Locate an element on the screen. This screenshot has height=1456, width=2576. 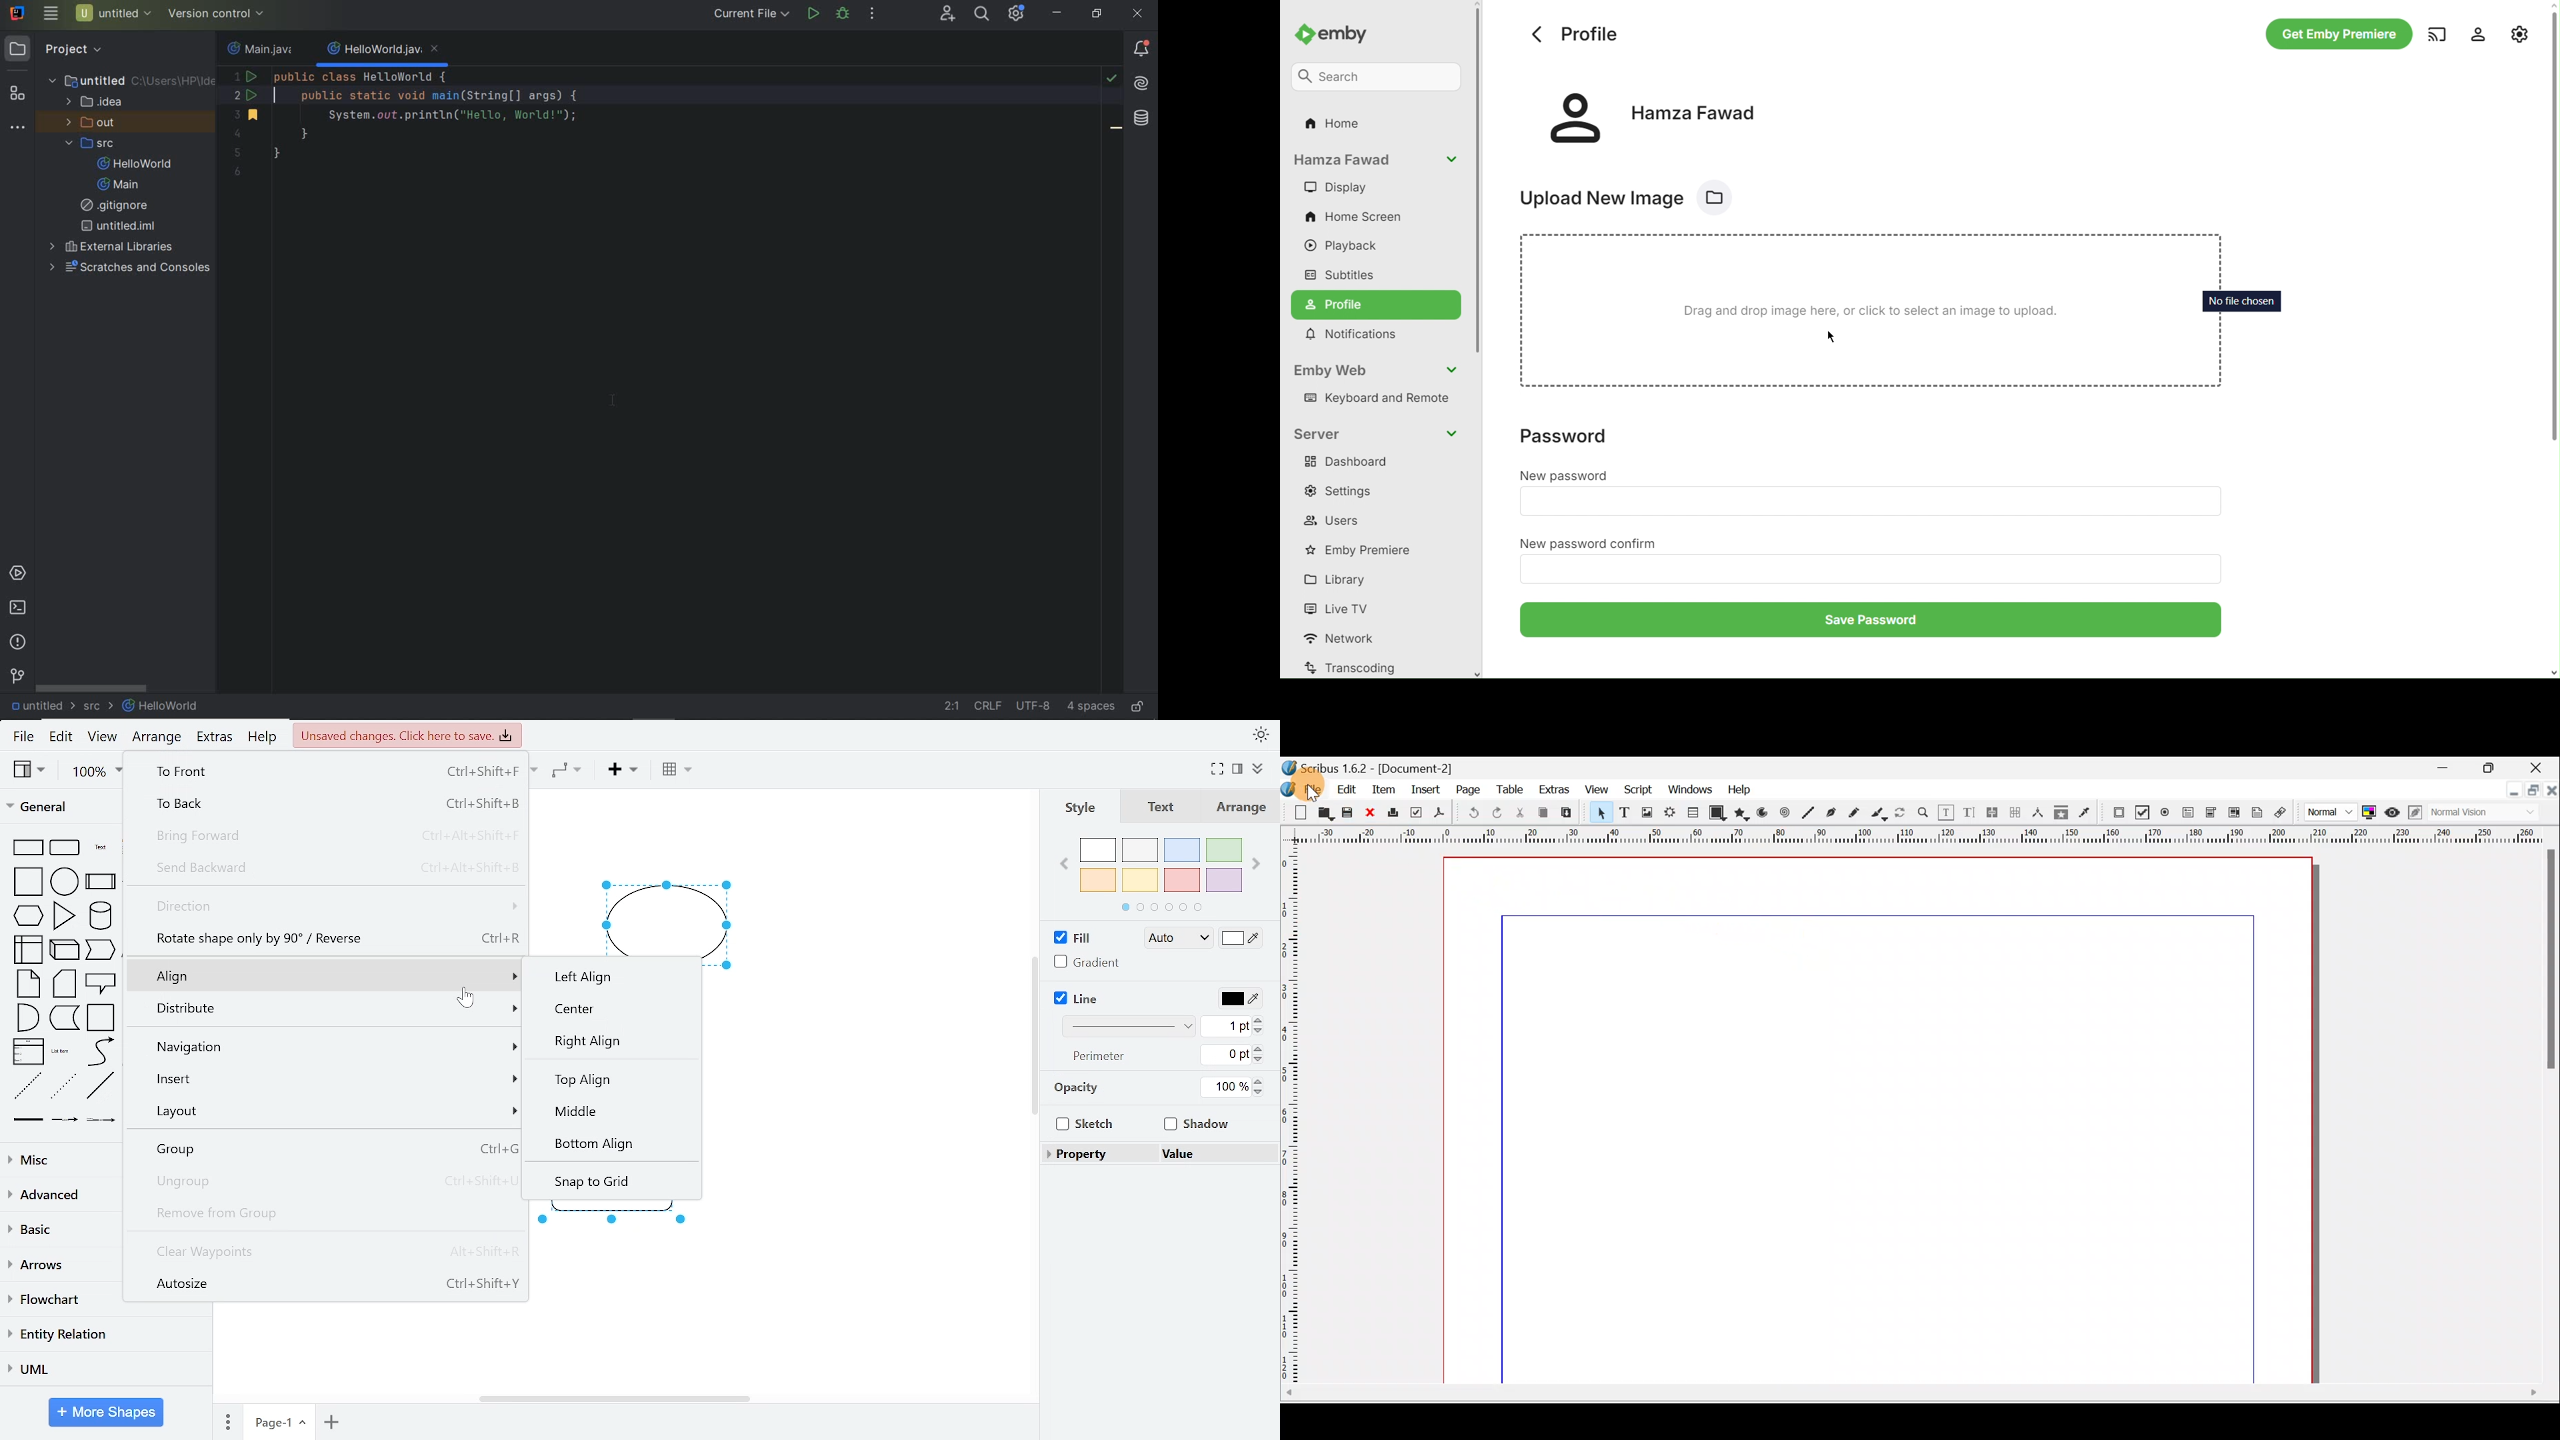
next is located at coordinates (1256, 865).